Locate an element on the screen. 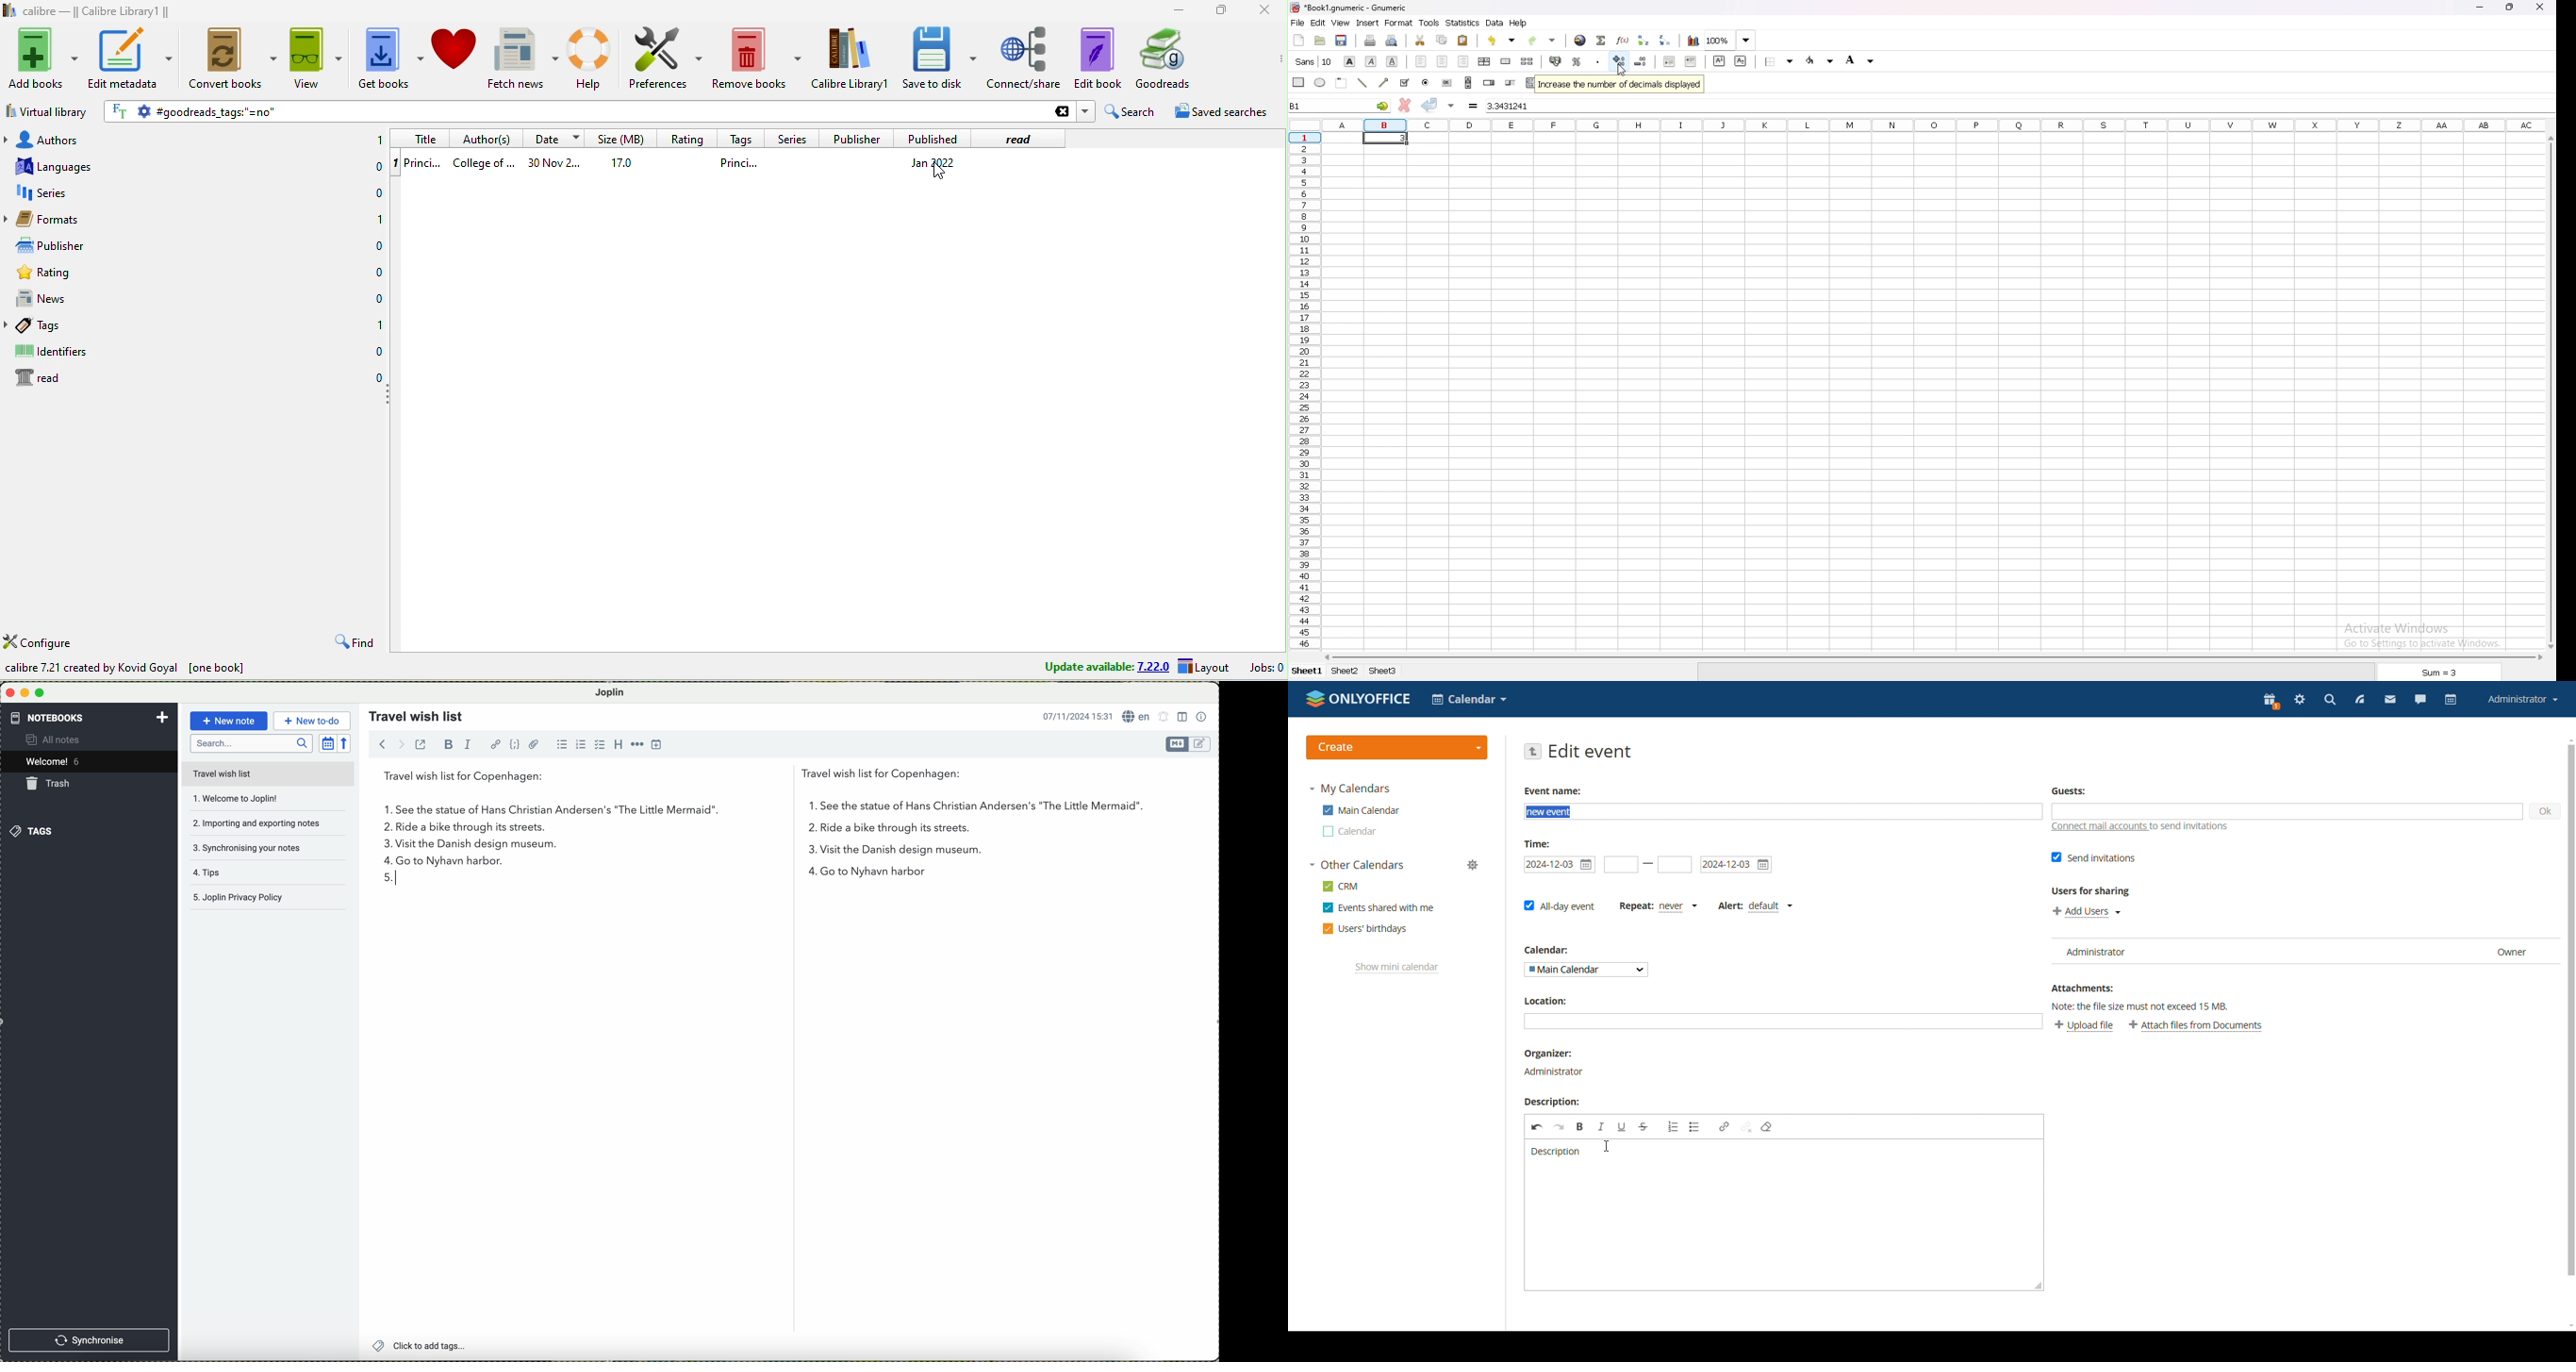 The height and width of the screenshot is (1372, 2576). view is located at coordinates (316, 58).